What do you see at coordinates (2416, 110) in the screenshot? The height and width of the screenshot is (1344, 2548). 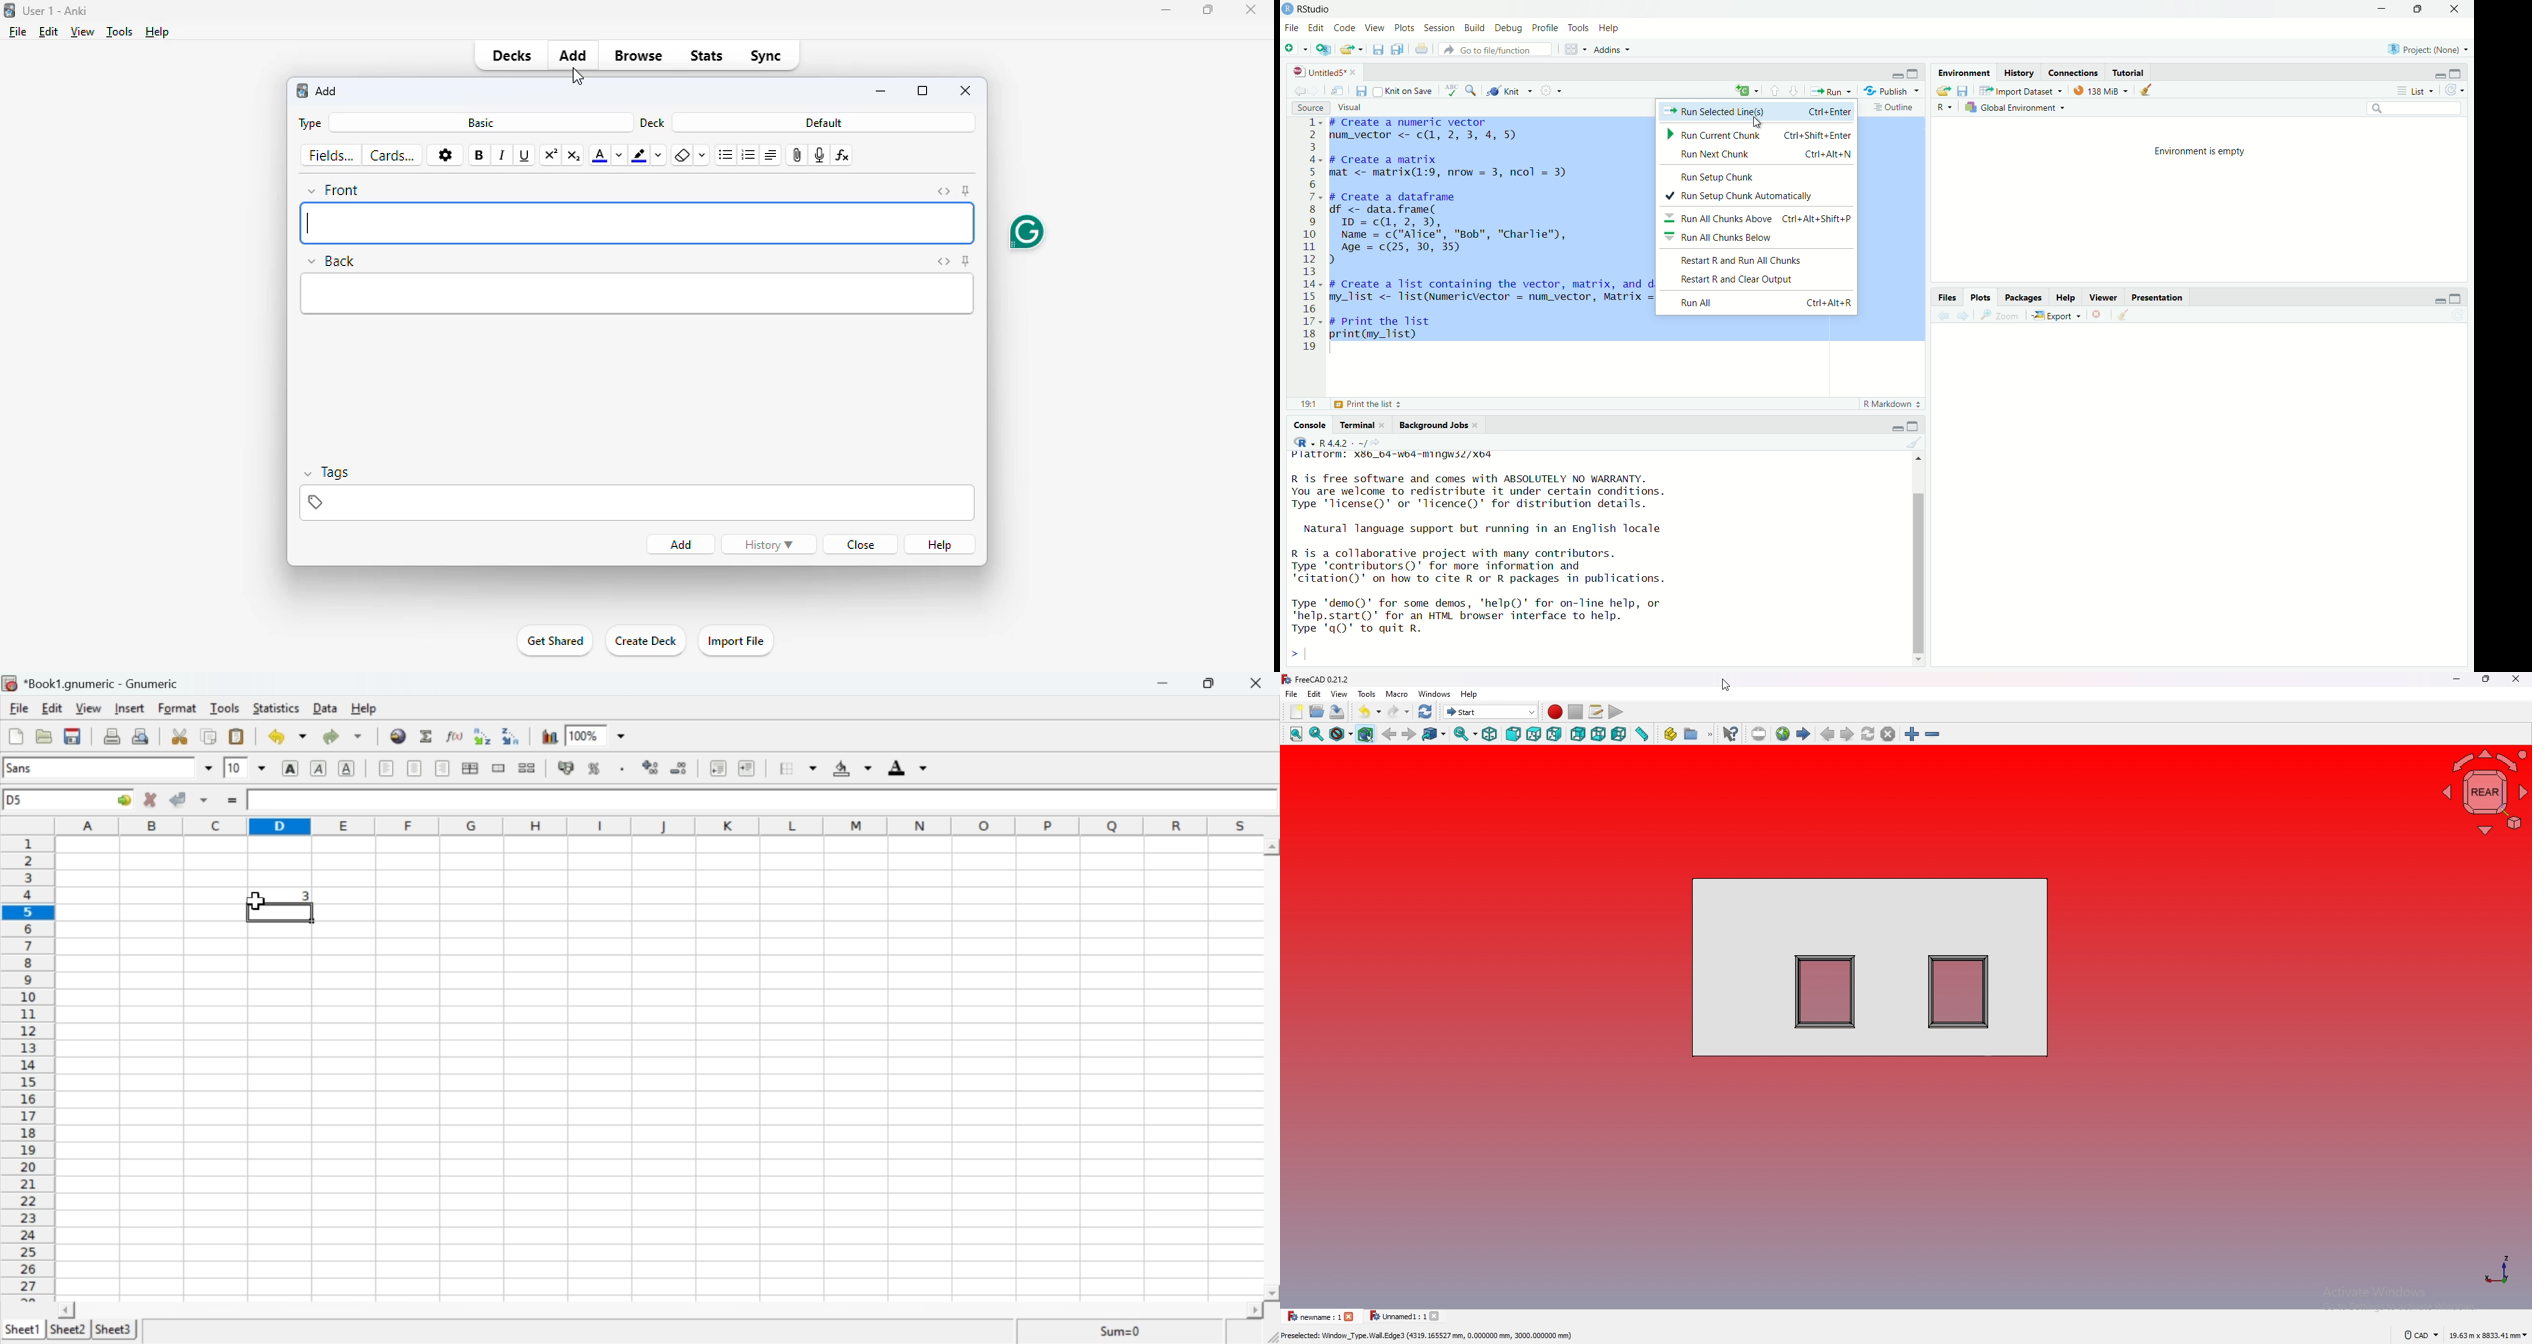 I see `search` at bounding box center [2416, 110].